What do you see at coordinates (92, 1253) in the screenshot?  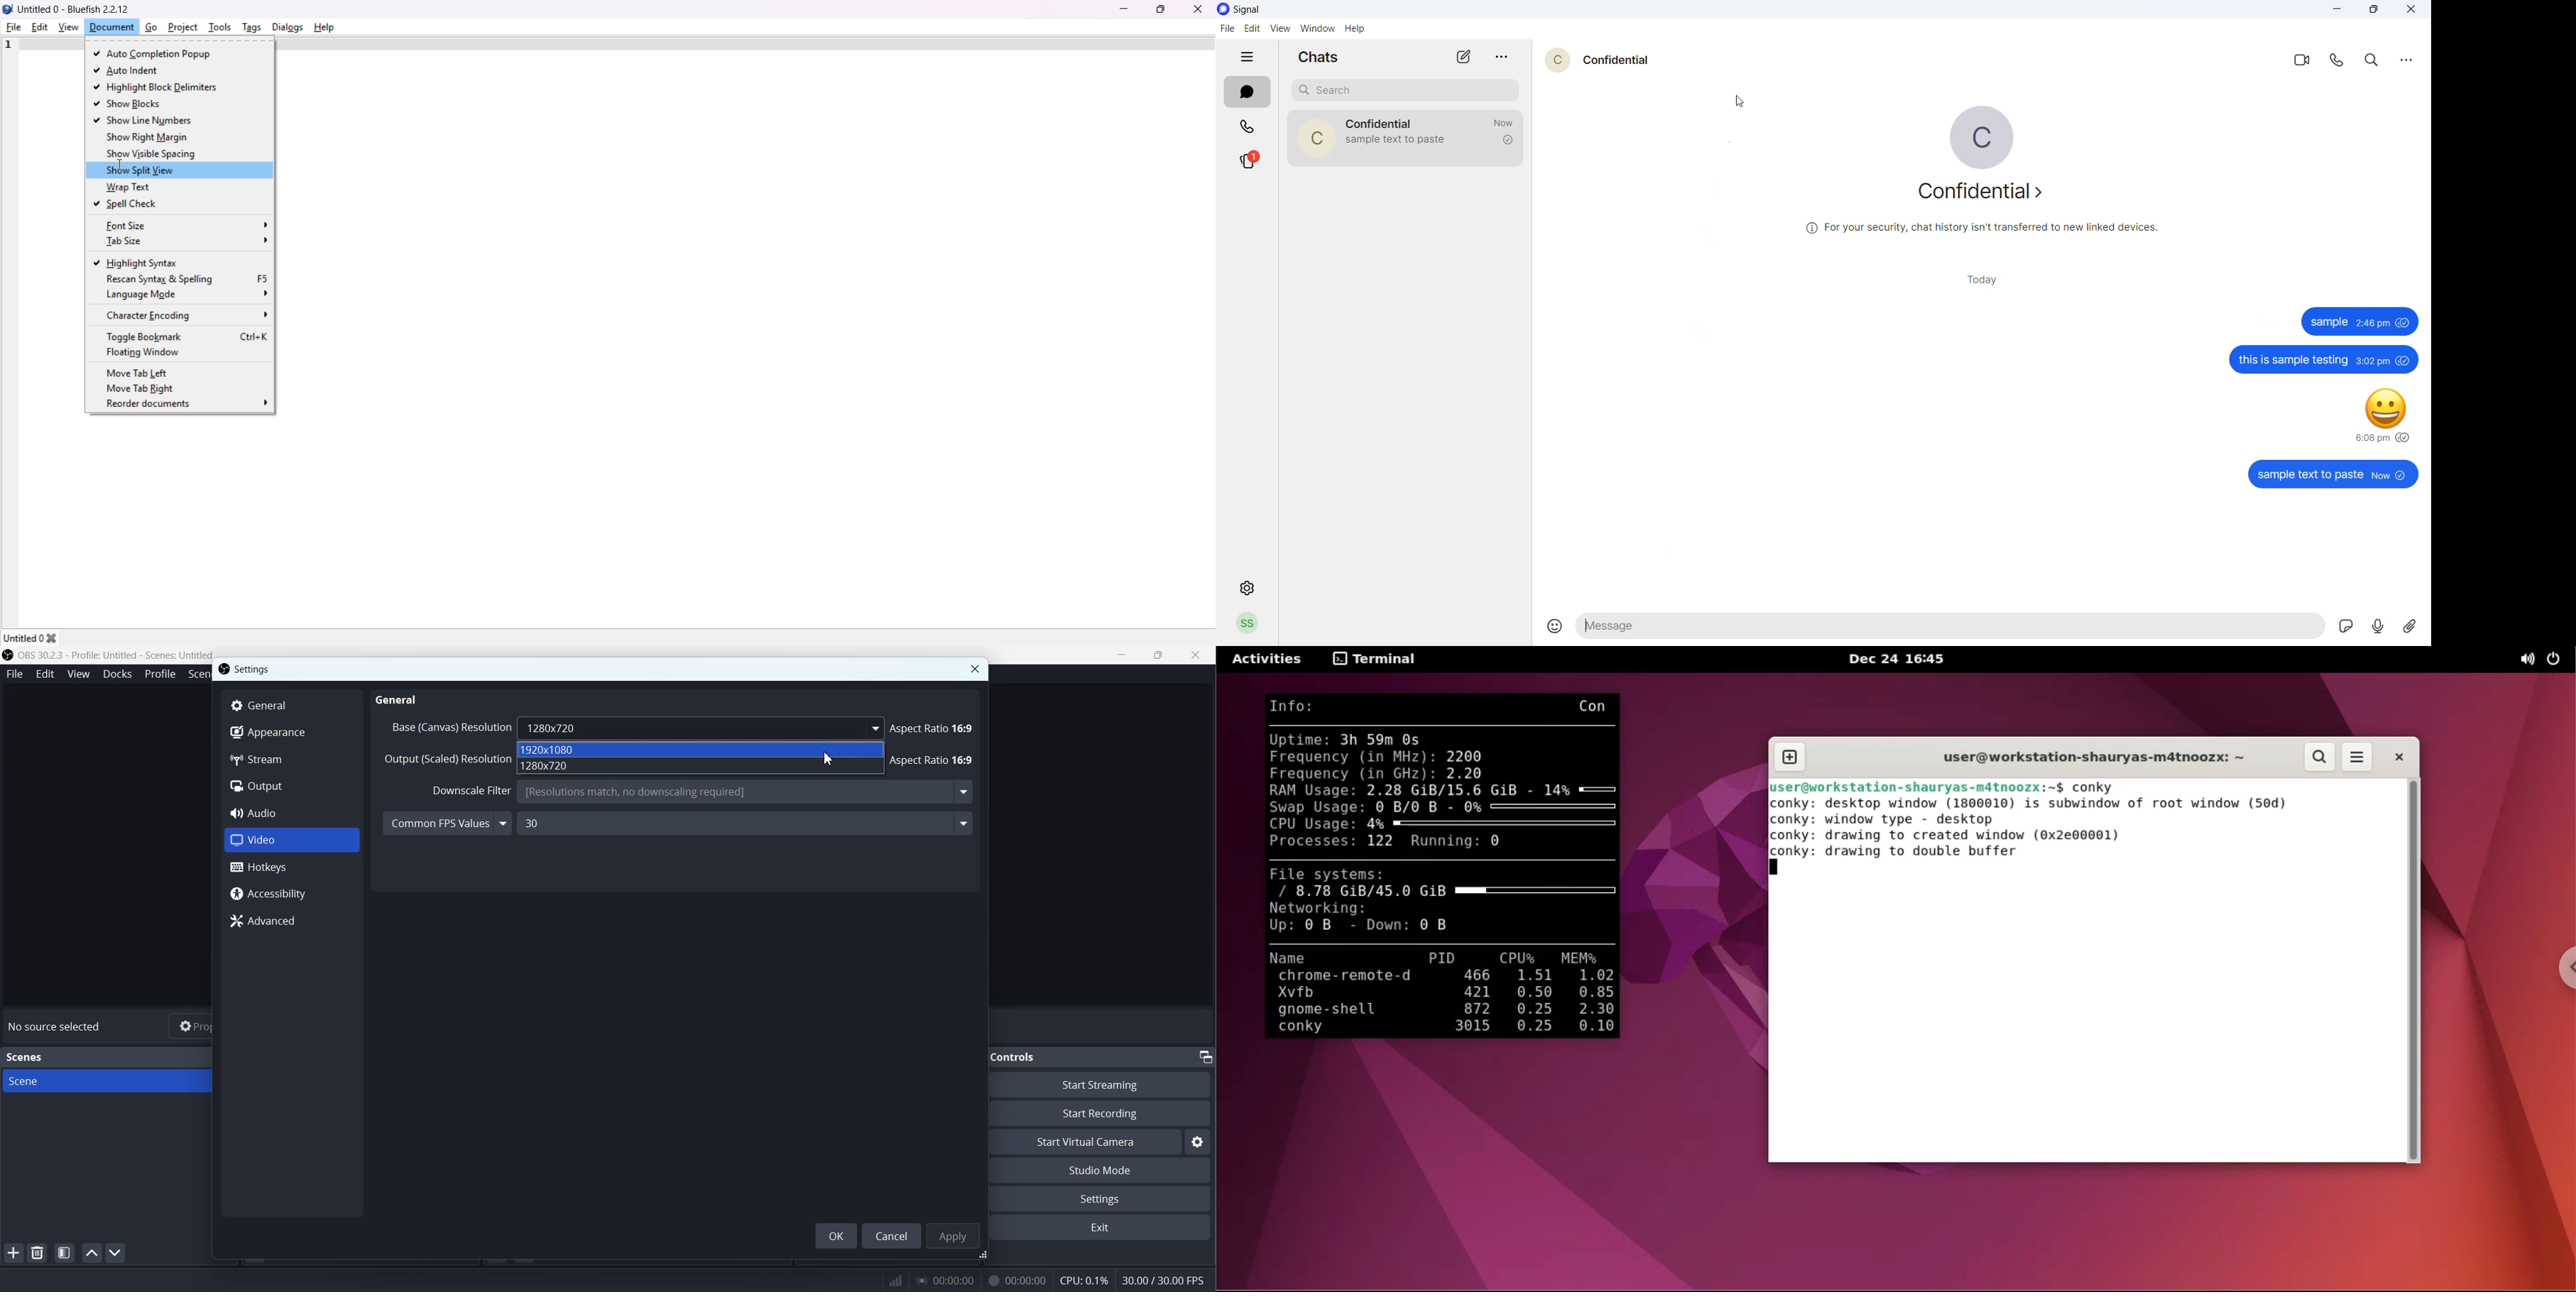 I see `Move scene up` at bounding box center [92, 1253].